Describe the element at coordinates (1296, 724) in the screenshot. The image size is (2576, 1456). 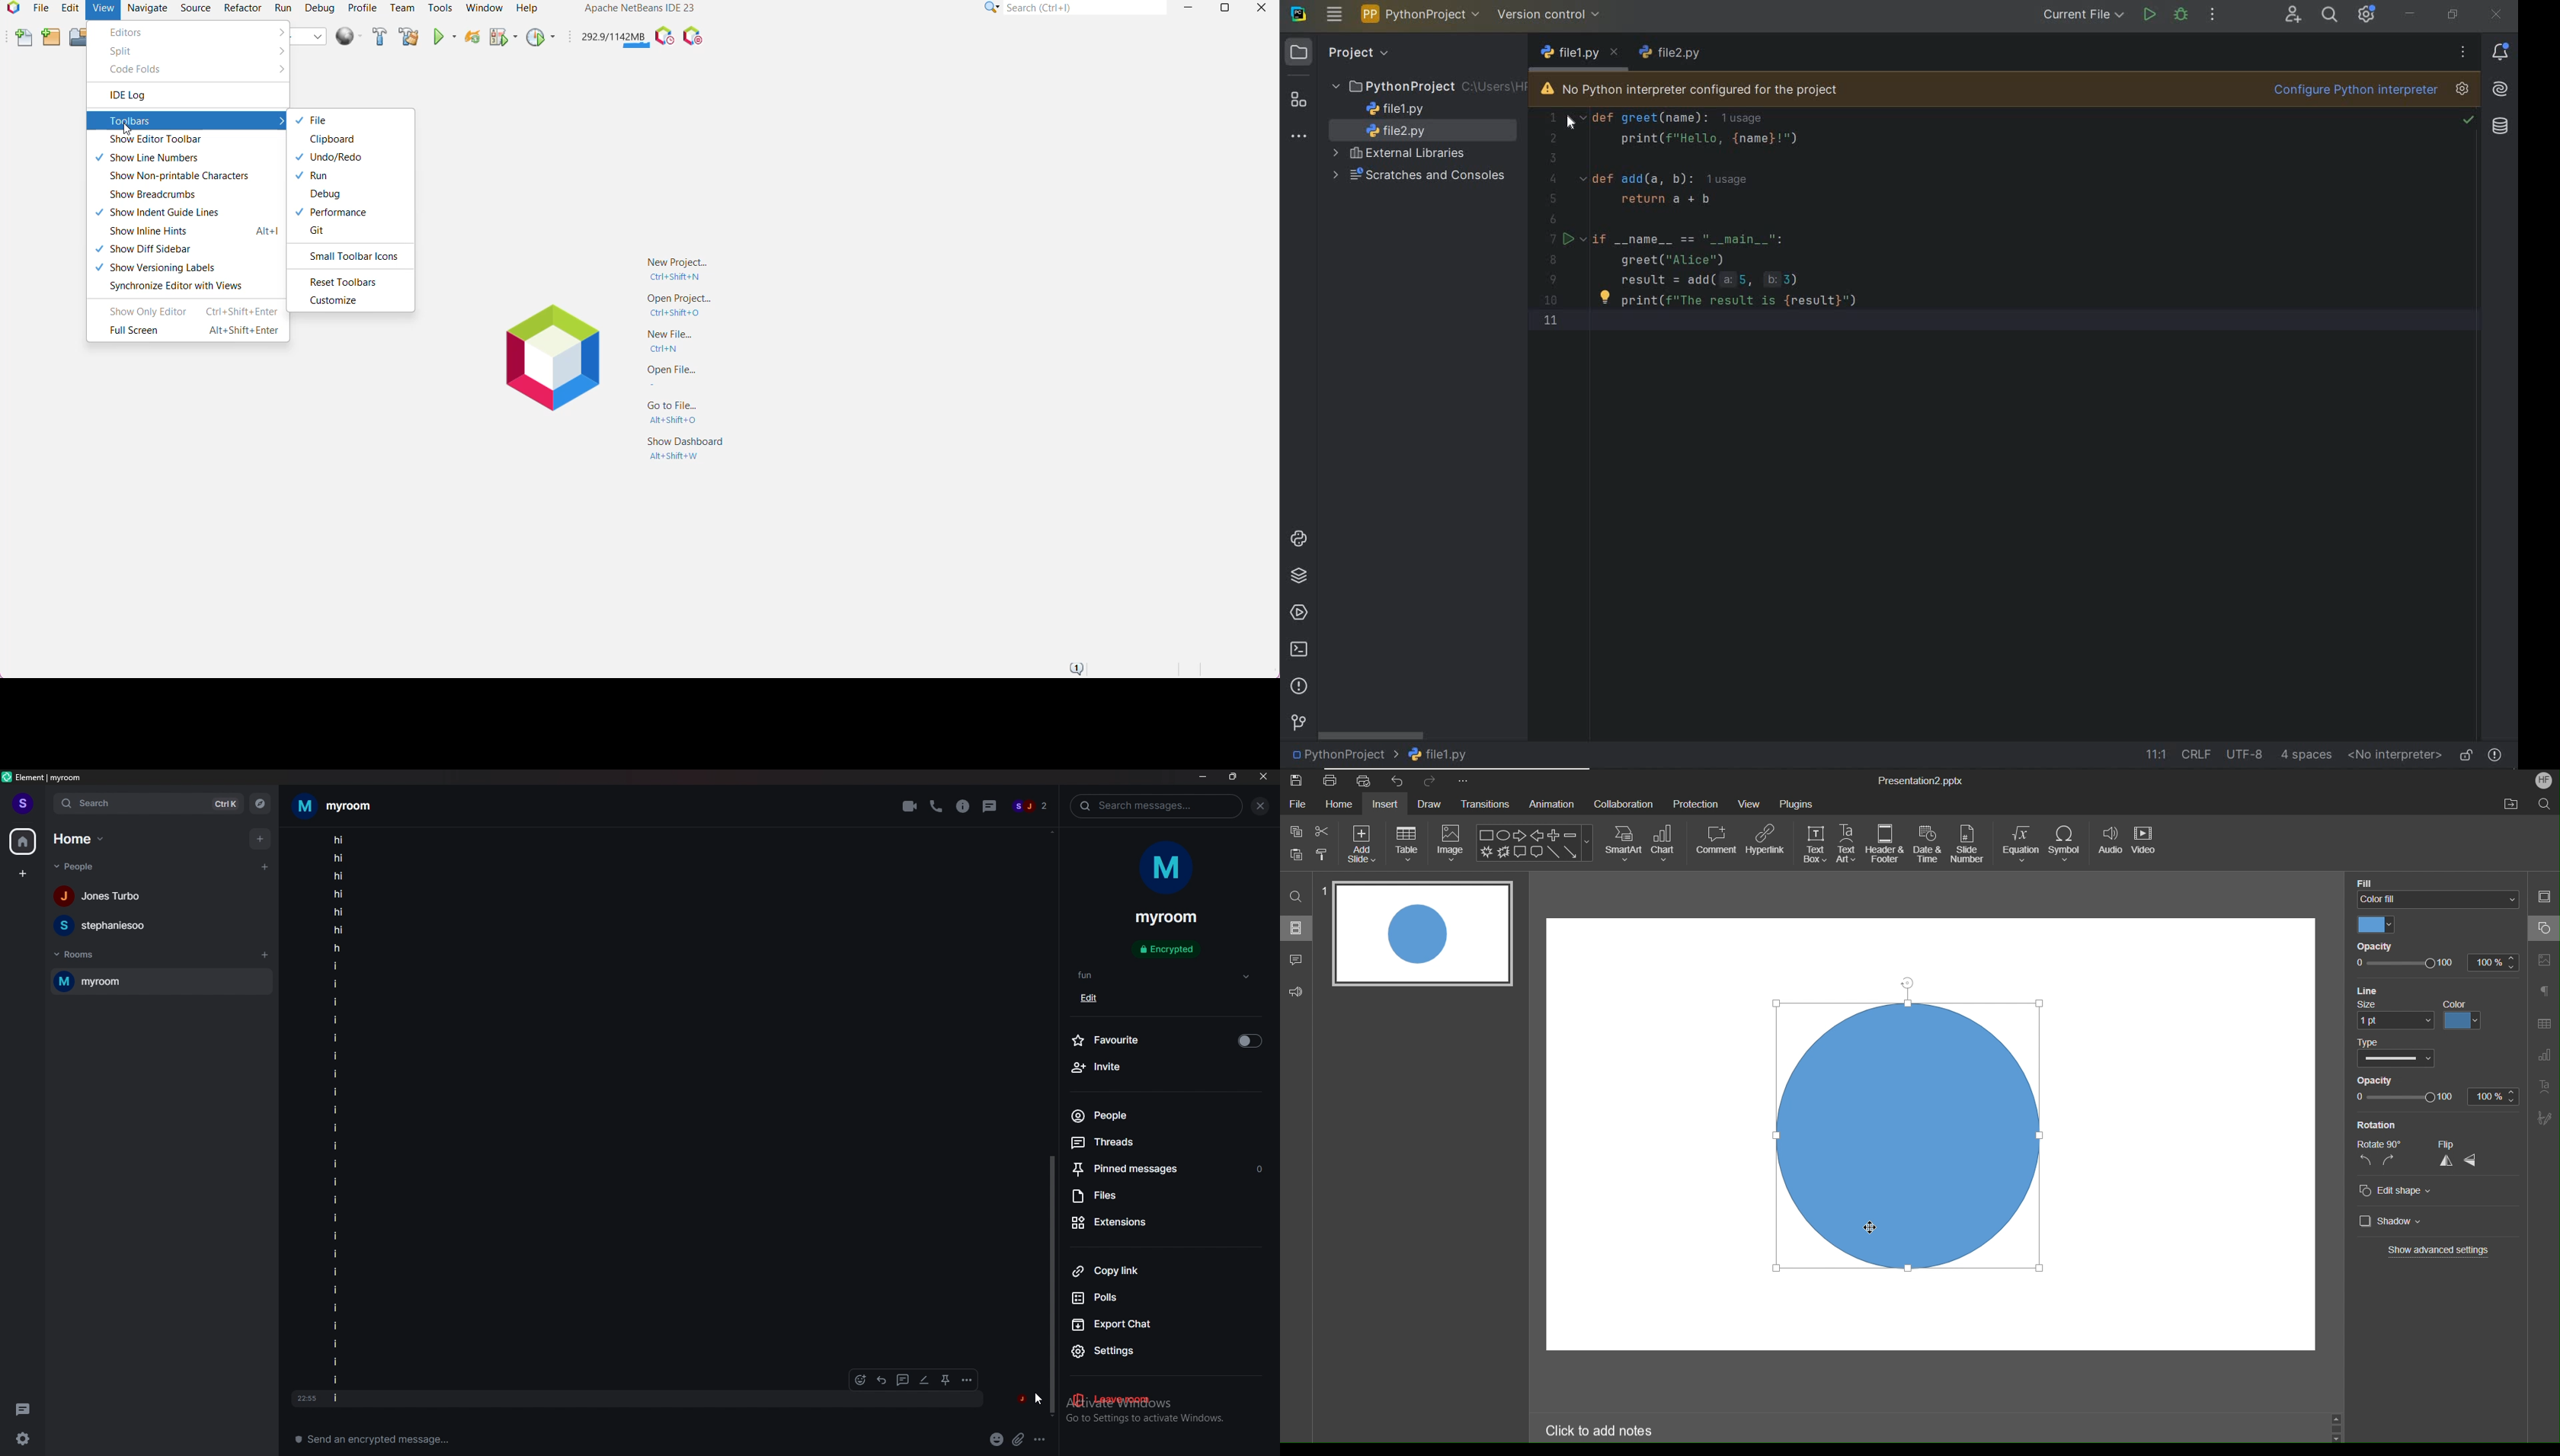
I see `version control` at that location.